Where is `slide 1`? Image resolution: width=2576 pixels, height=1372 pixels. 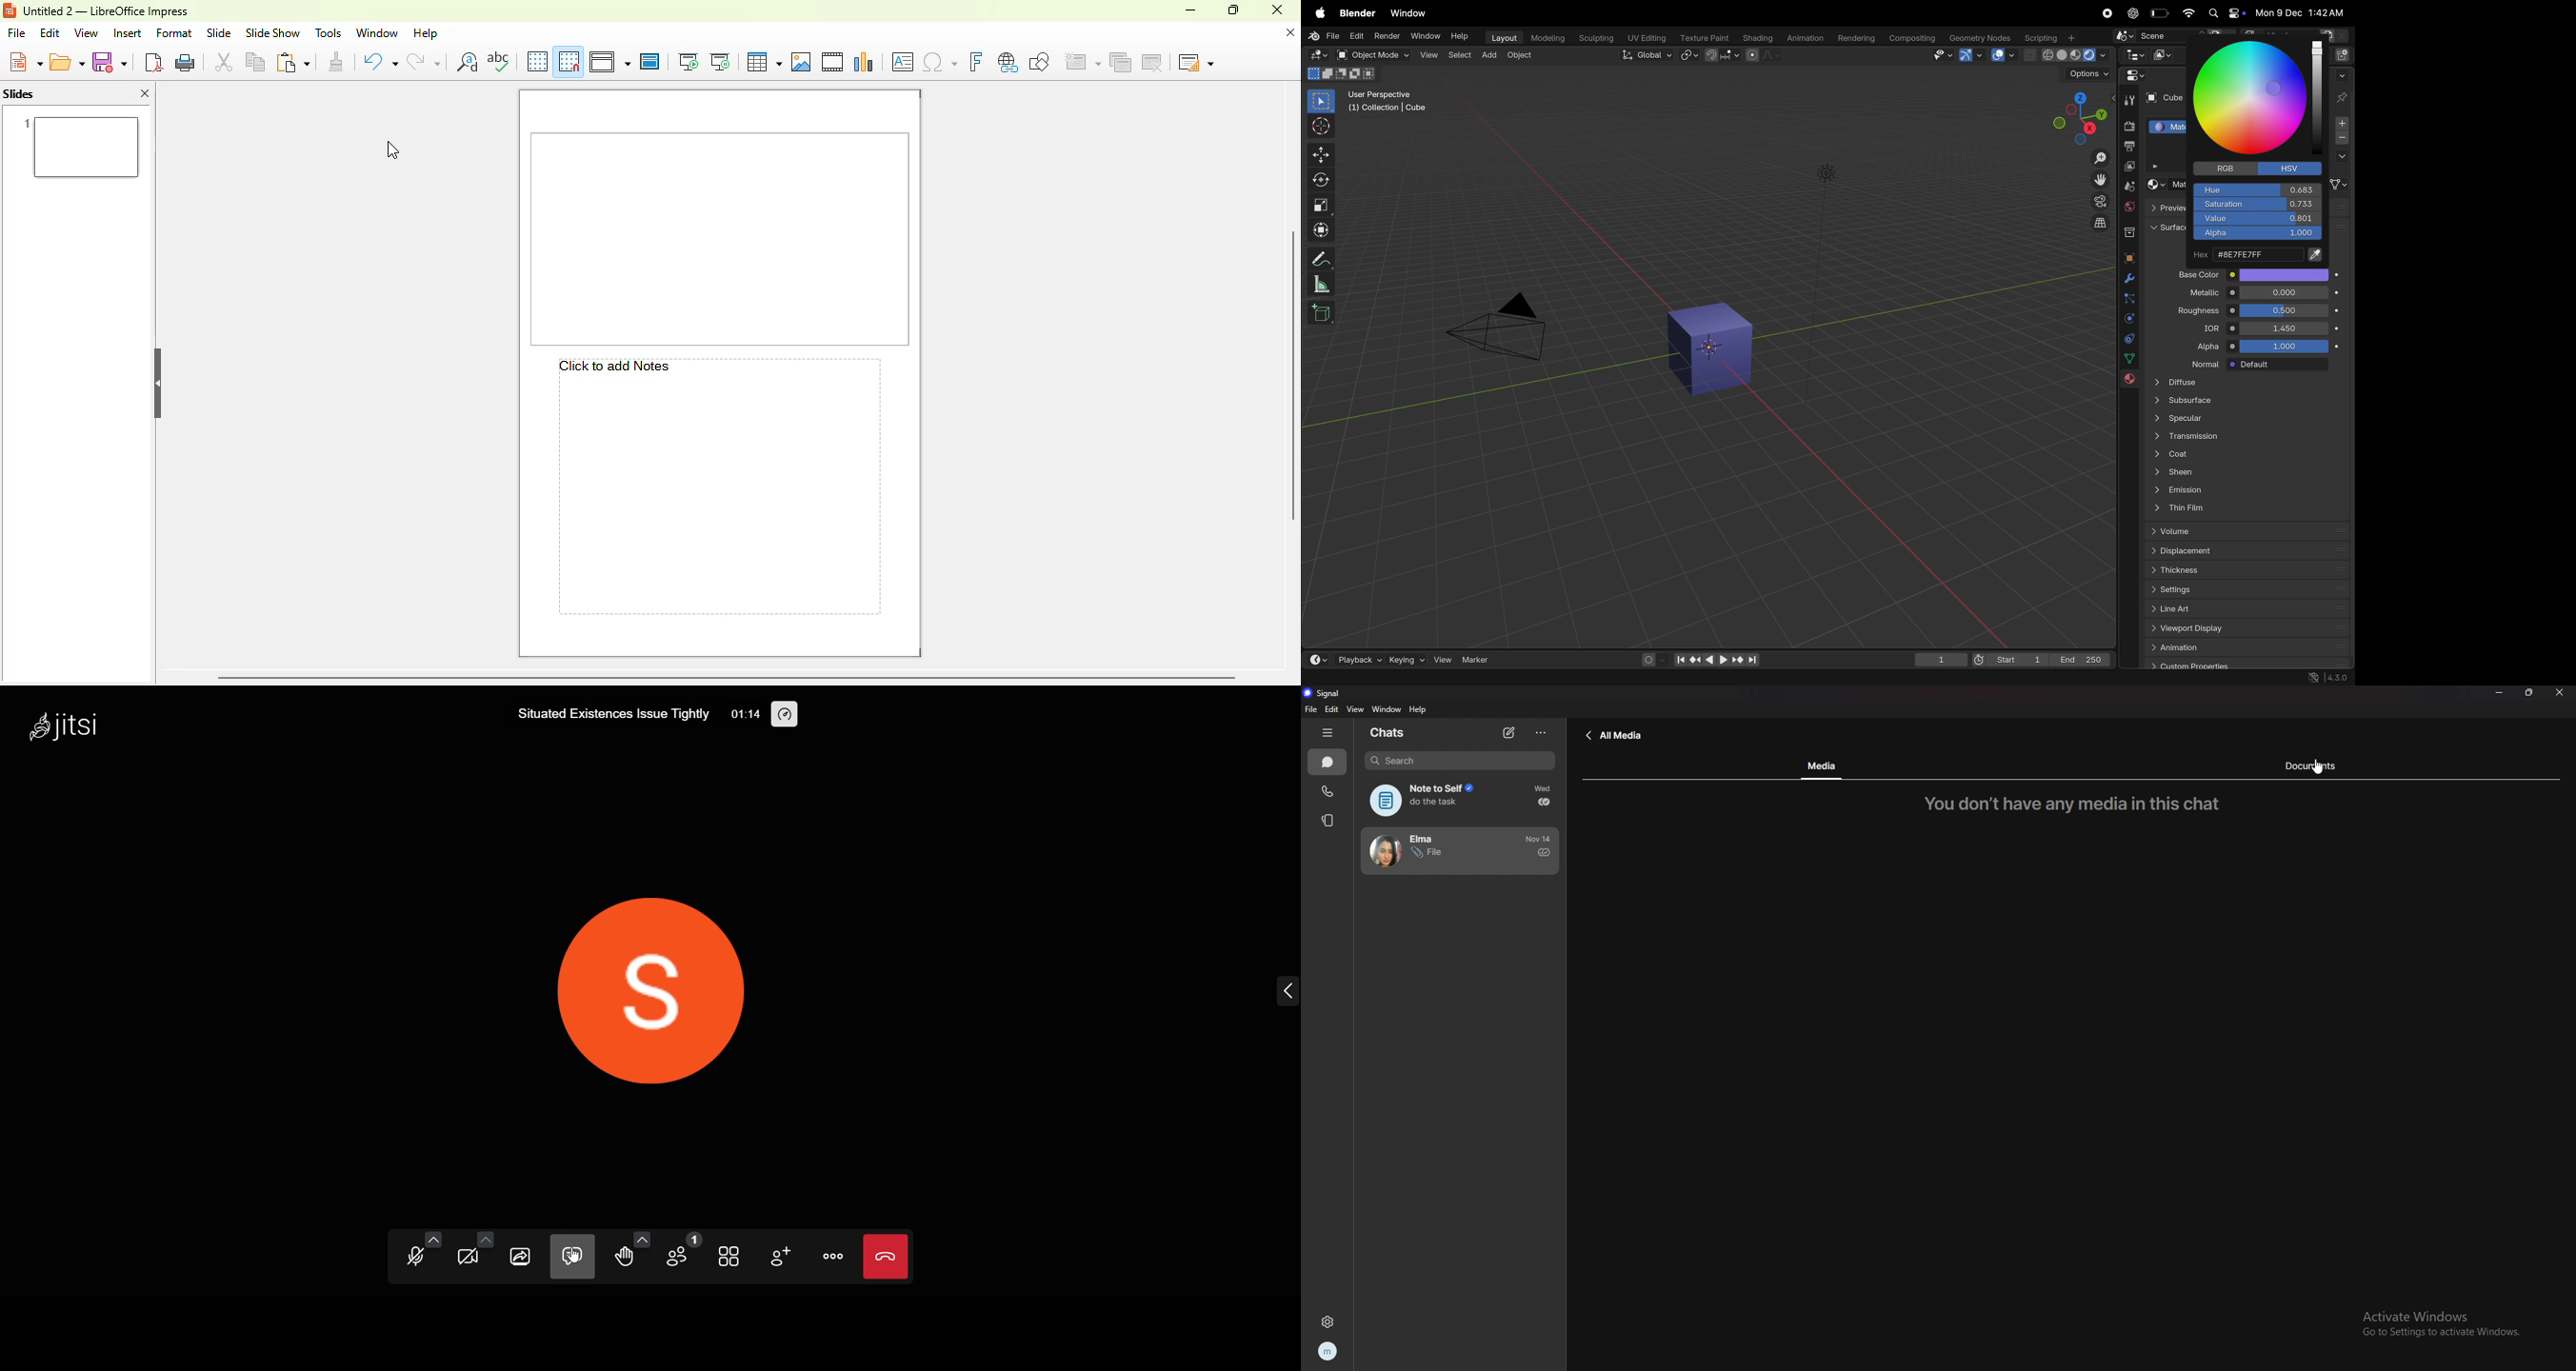 slide 1 is located at coordinates (720, 237).